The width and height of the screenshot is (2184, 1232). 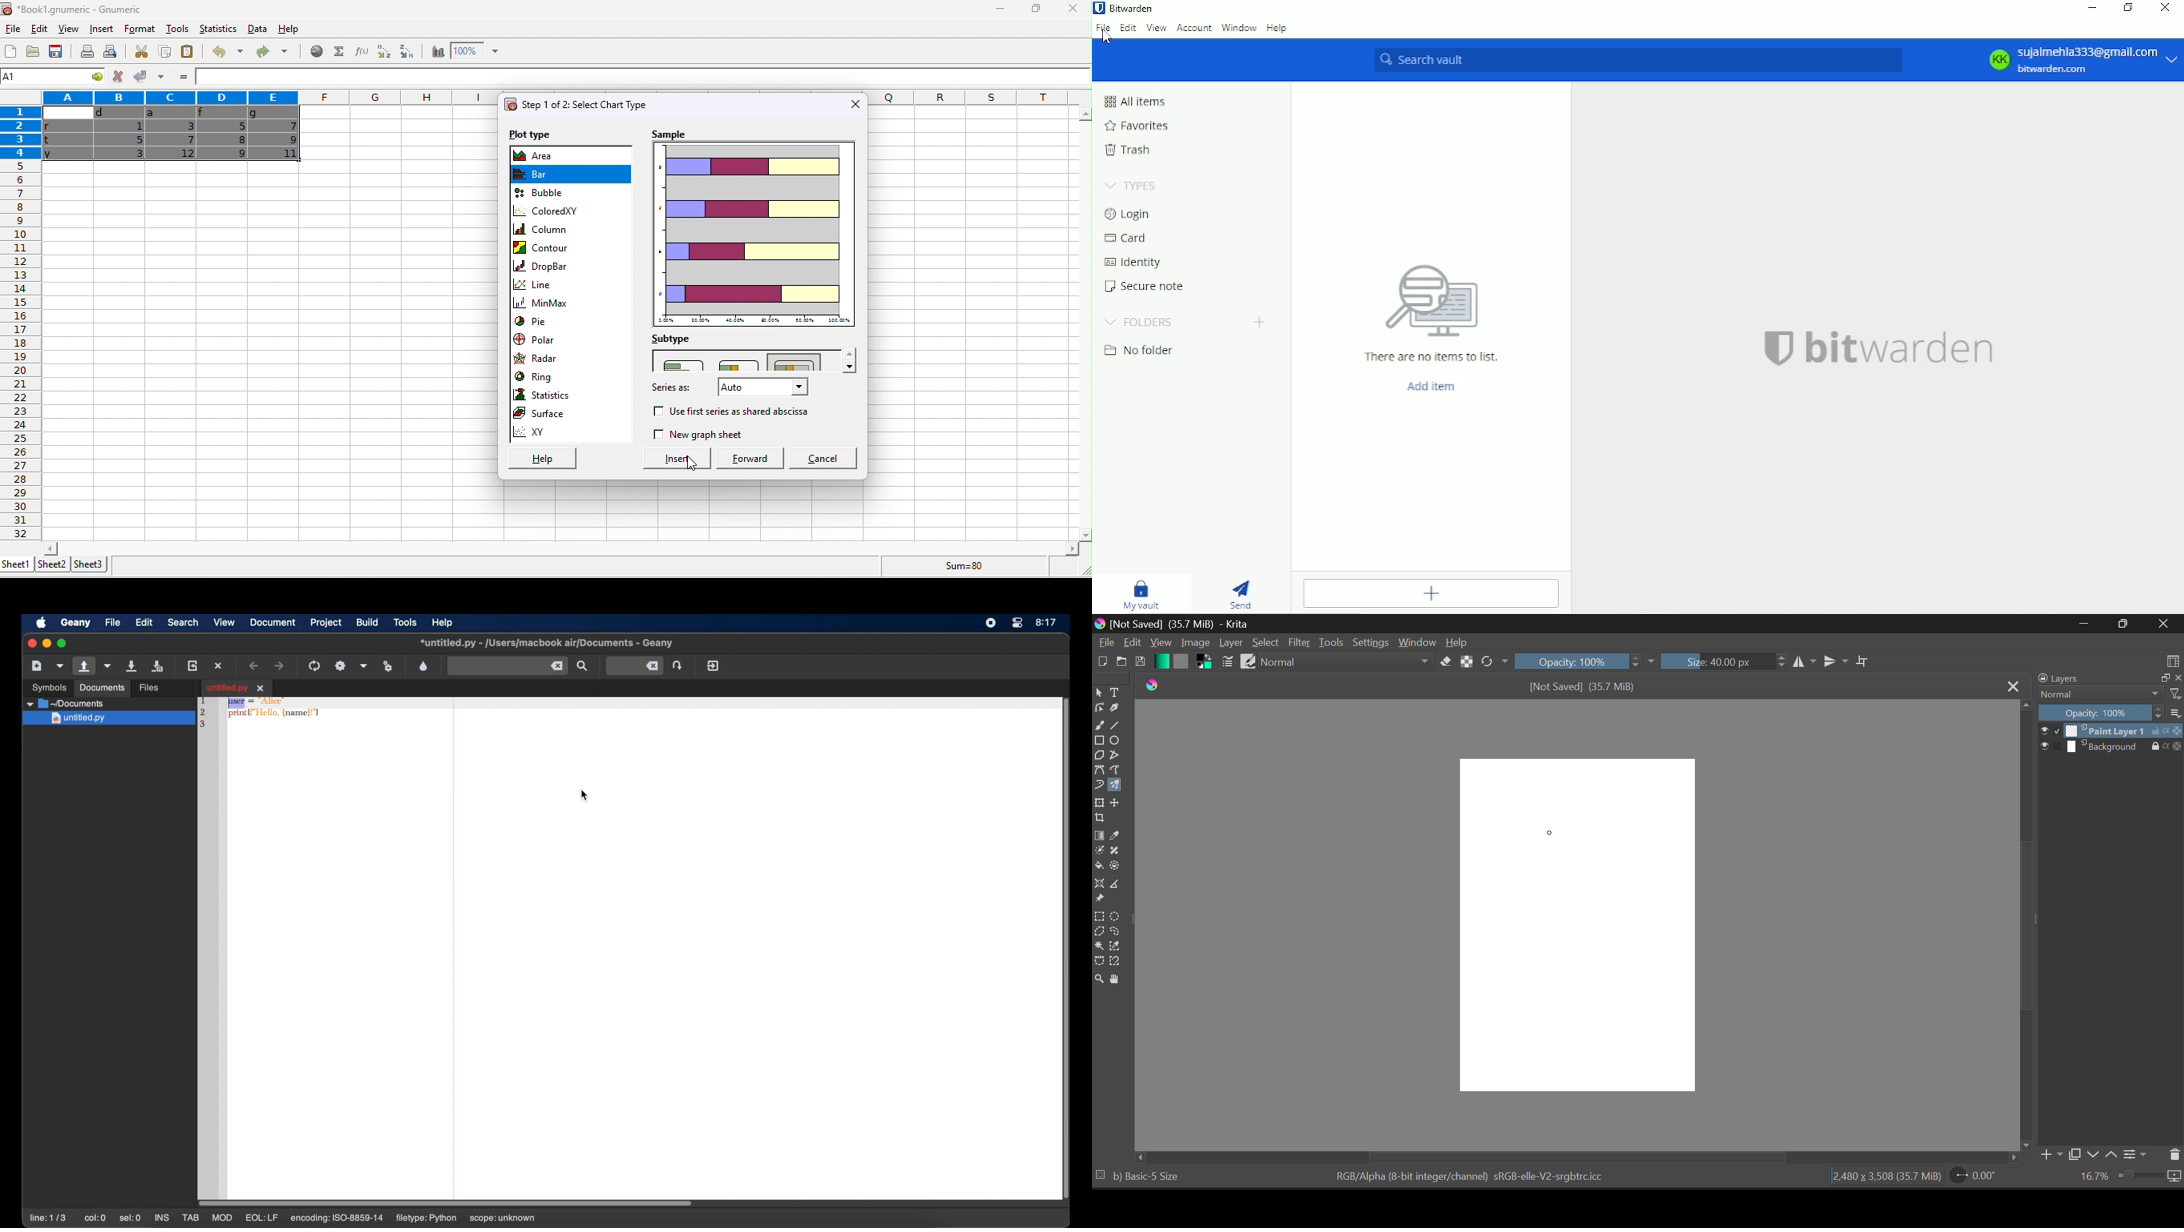 I want to click on Enclose and Fill, so click(x=1116, y=867).